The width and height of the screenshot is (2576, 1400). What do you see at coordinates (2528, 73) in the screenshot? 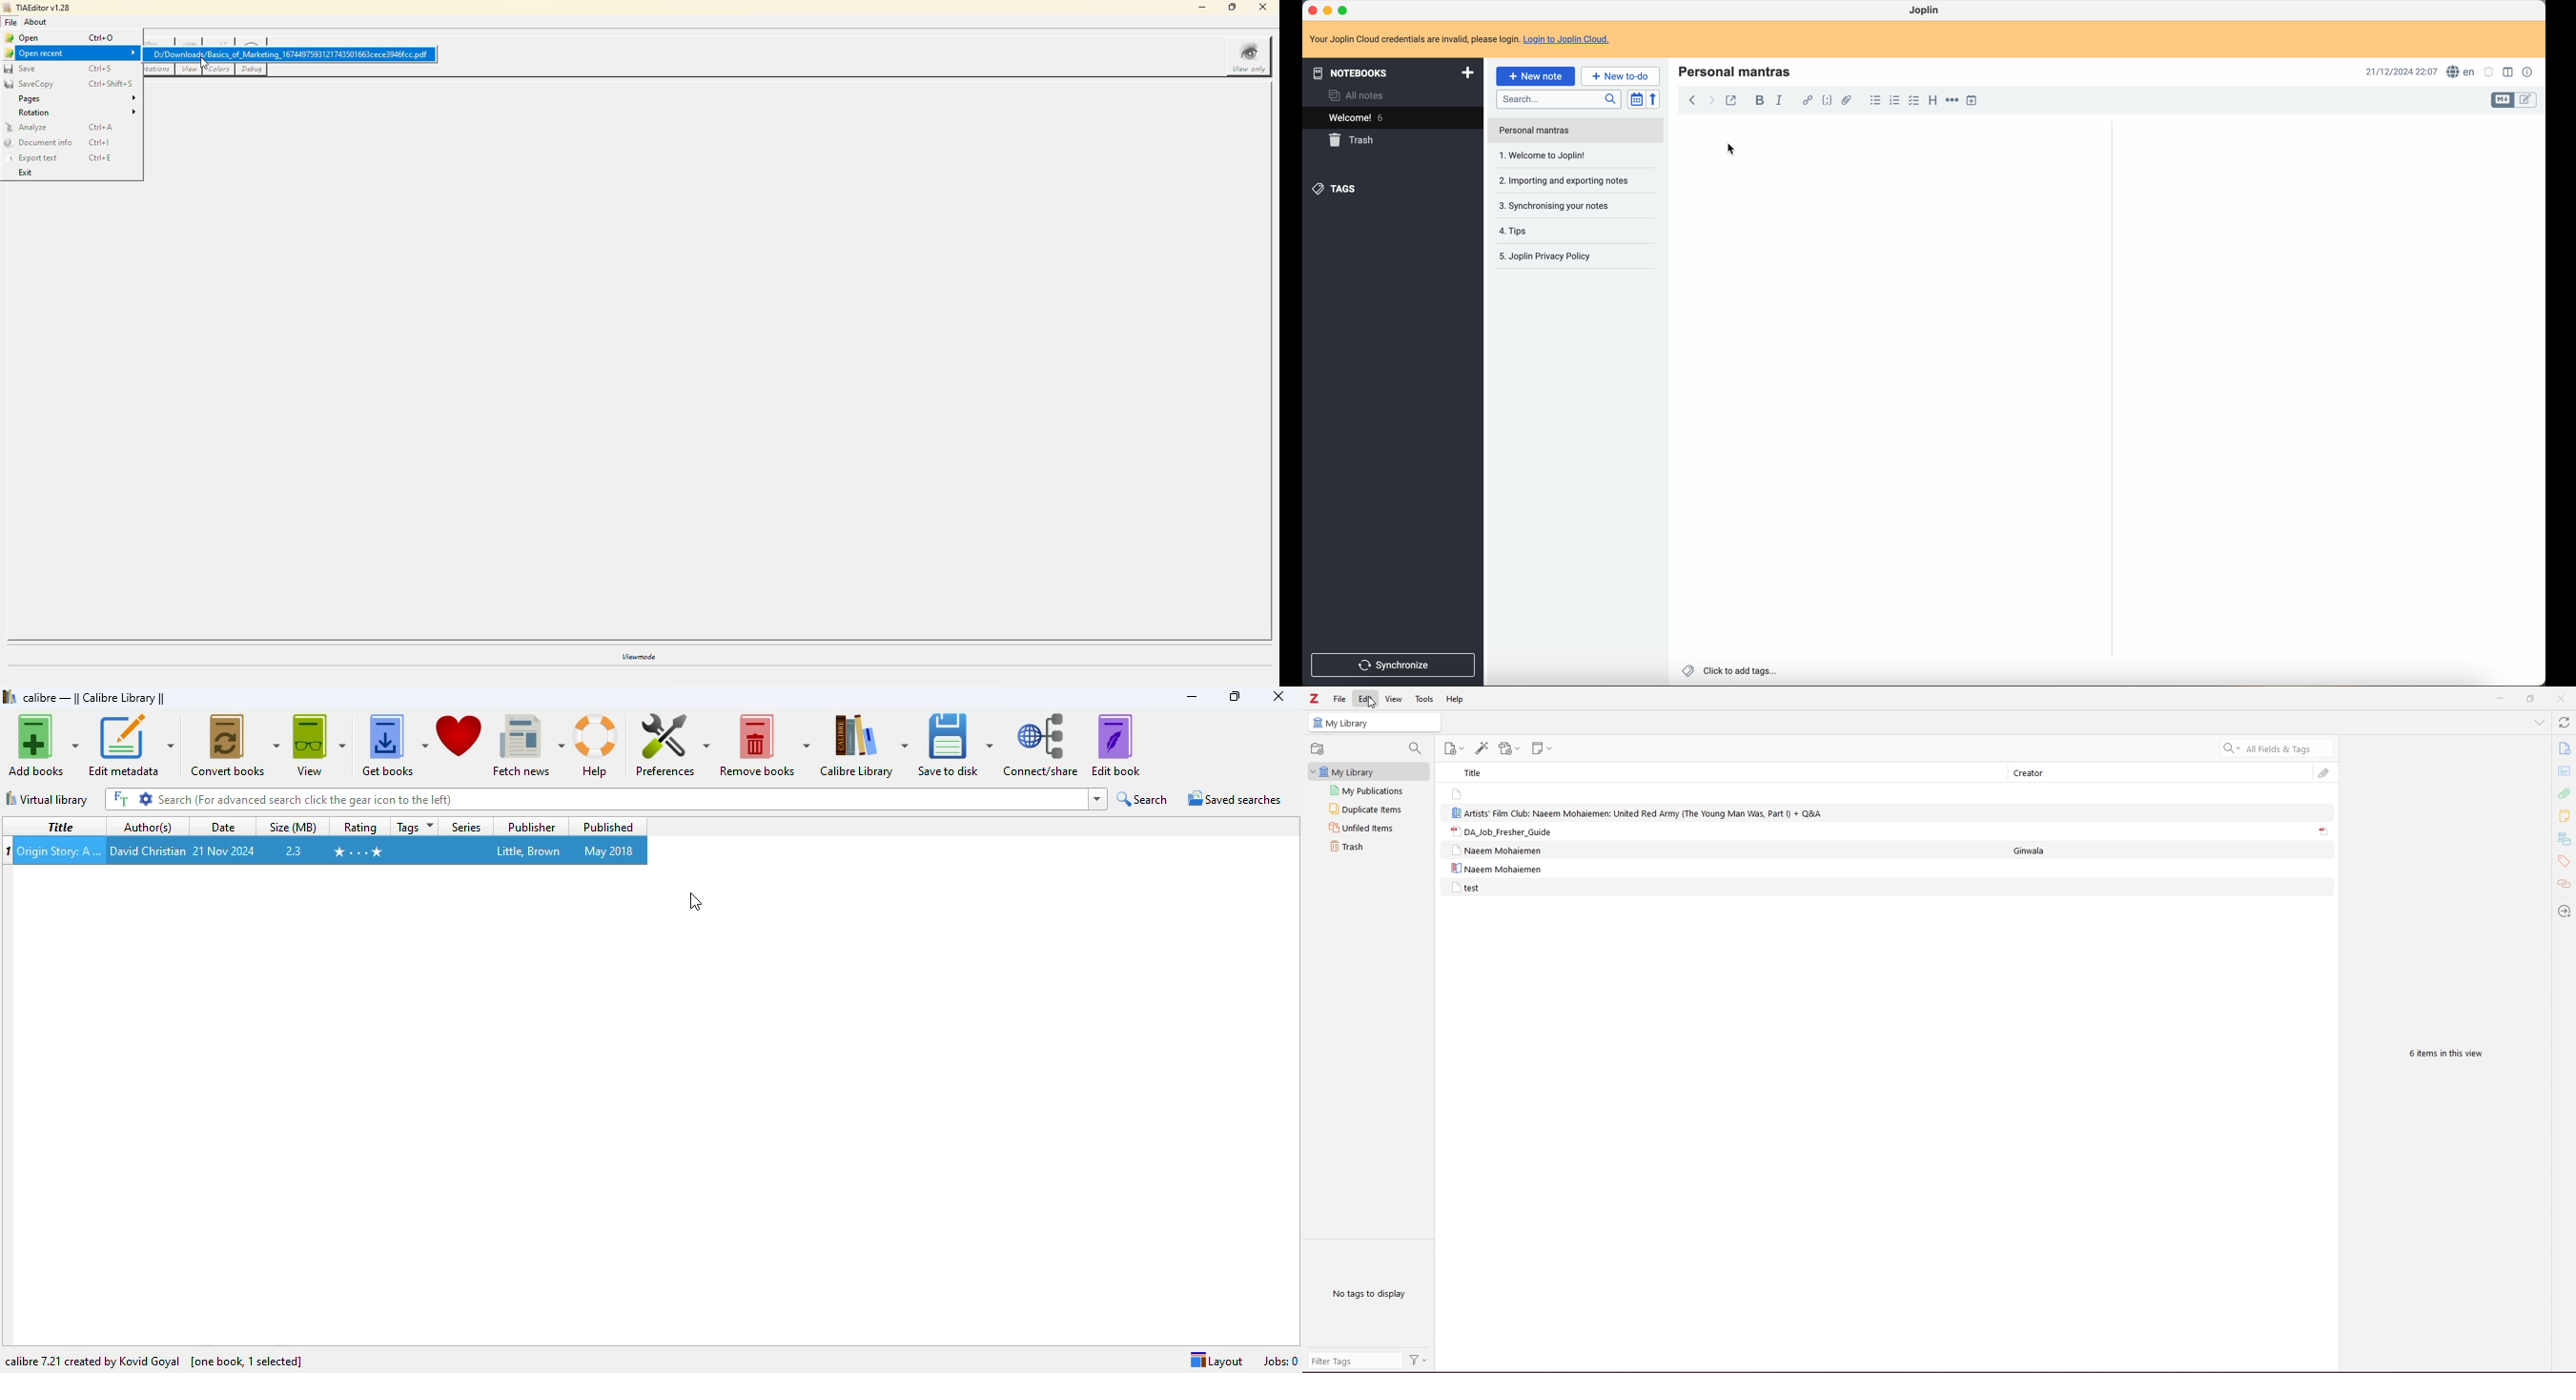
I see `note properties` at bounding box center [2528, 73].